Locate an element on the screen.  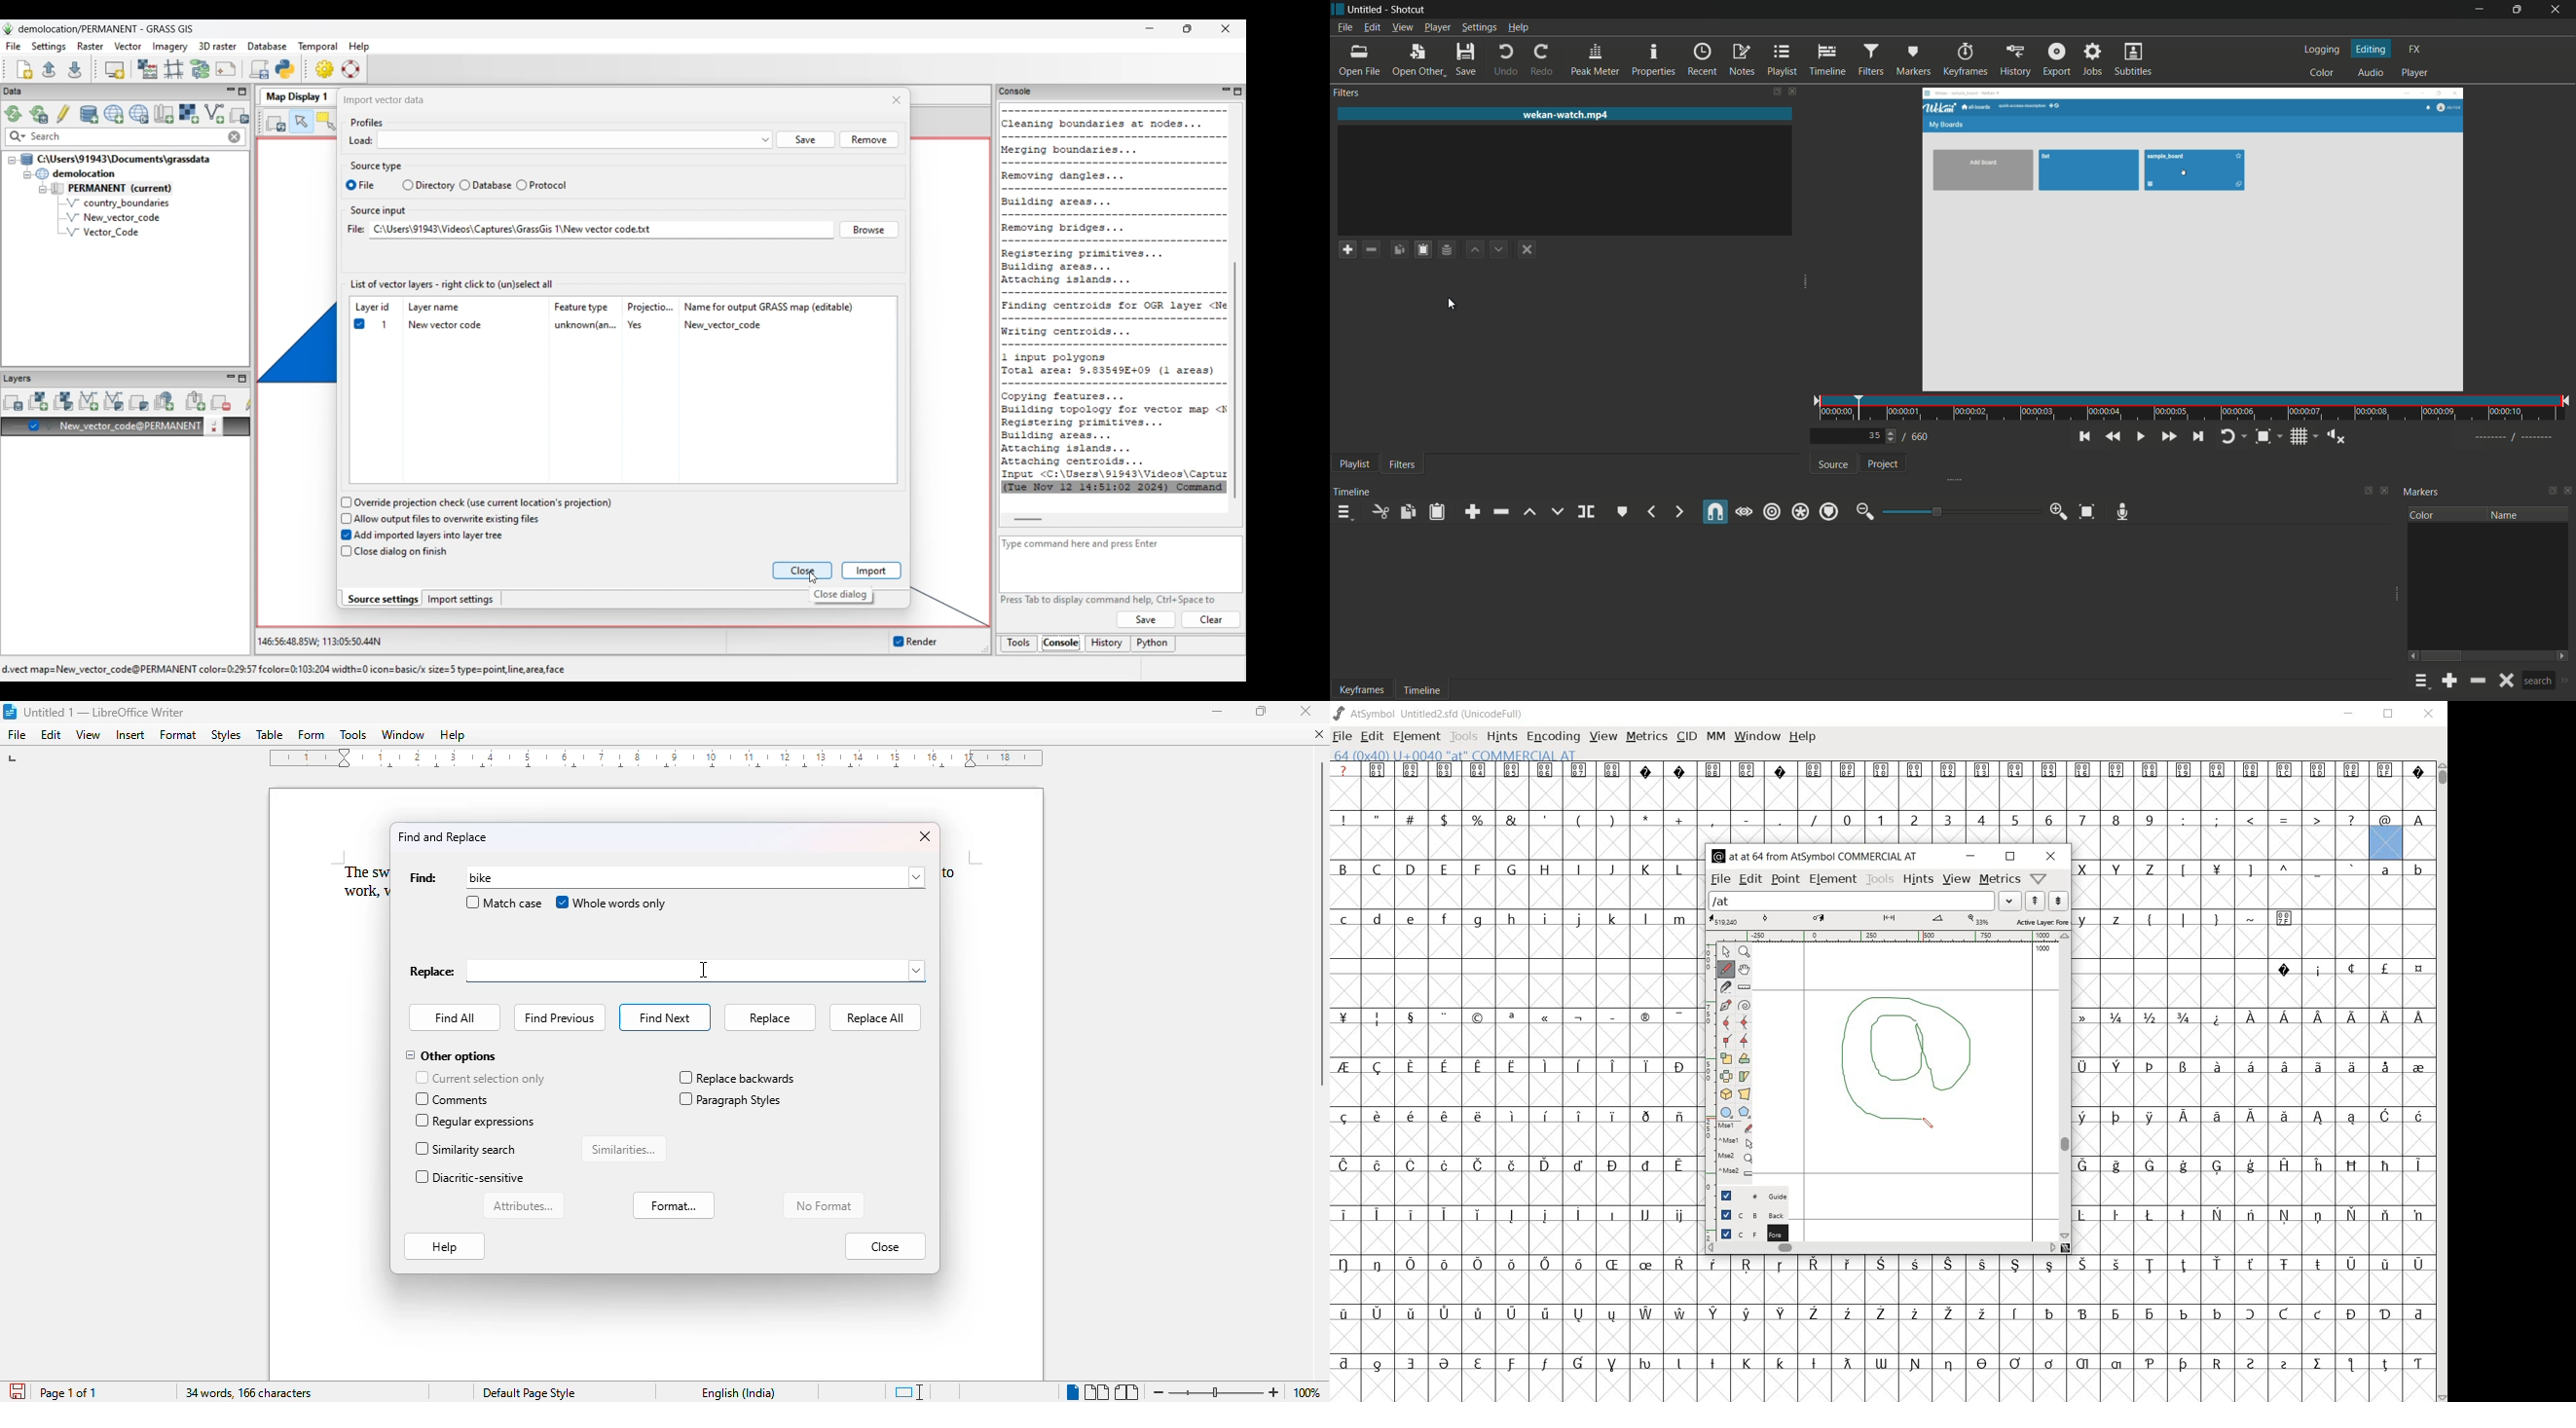
project is located at coordinates (1883, 467).